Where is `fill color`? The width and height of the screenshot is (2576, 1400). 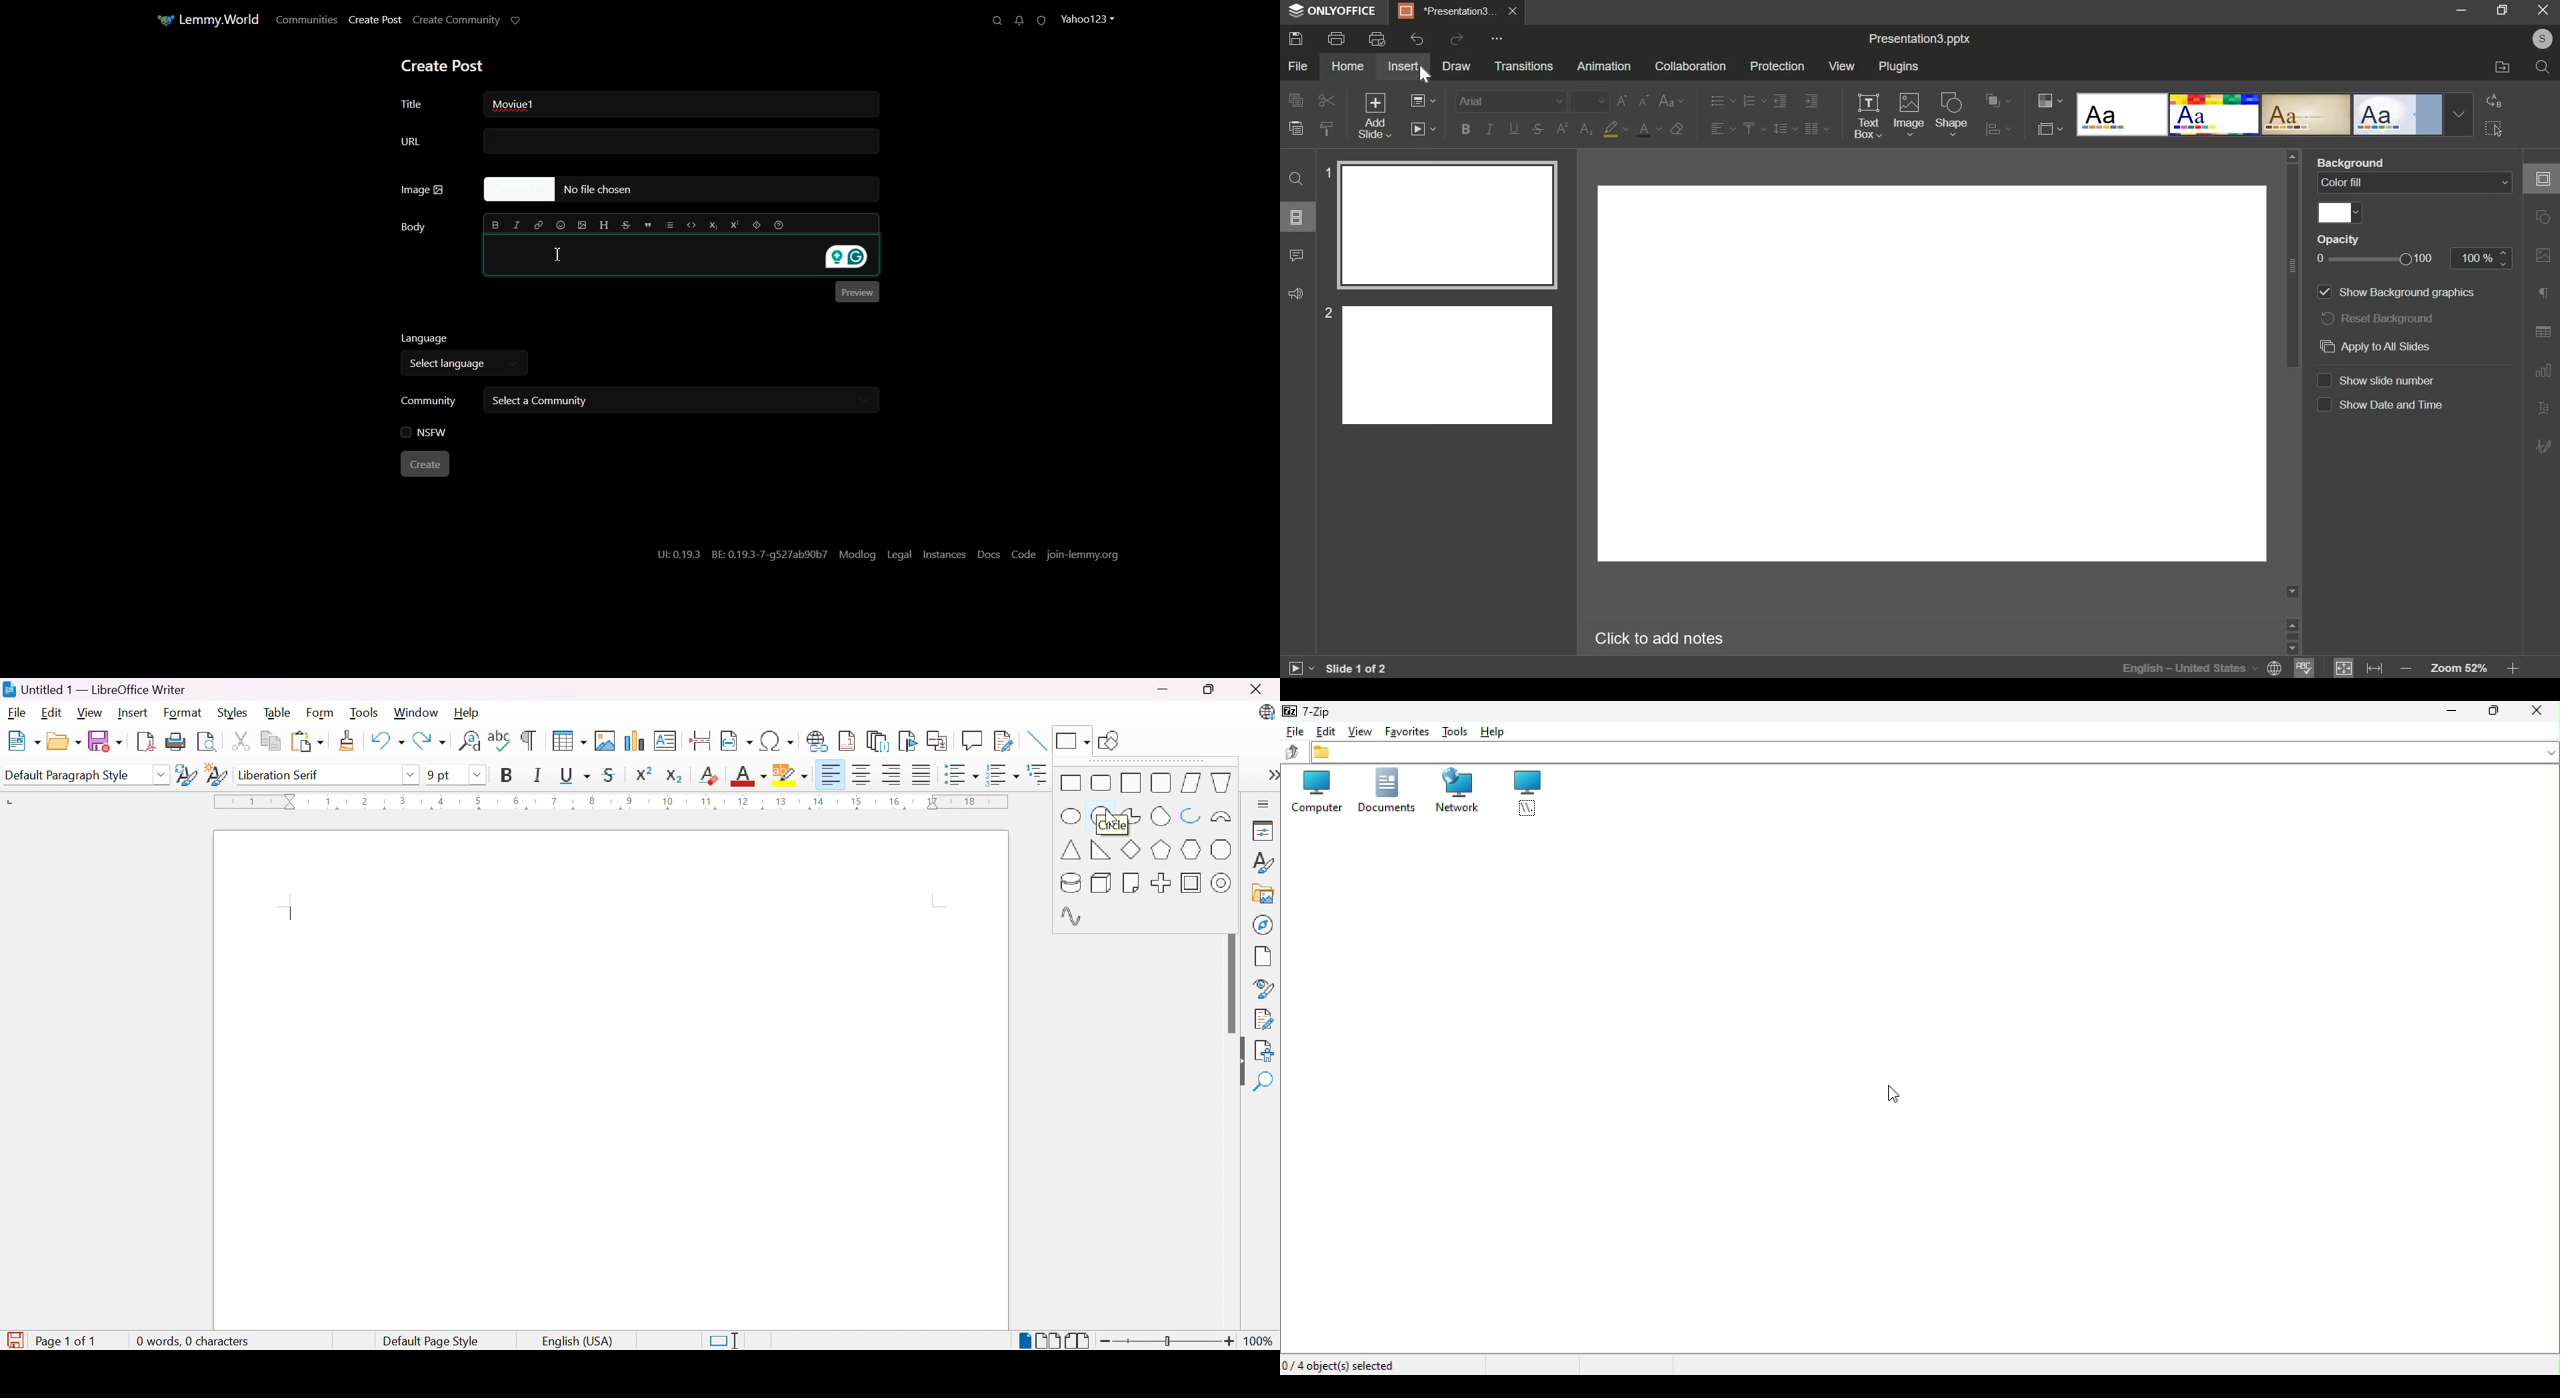
fill color is located at coordinates (2340, 213).